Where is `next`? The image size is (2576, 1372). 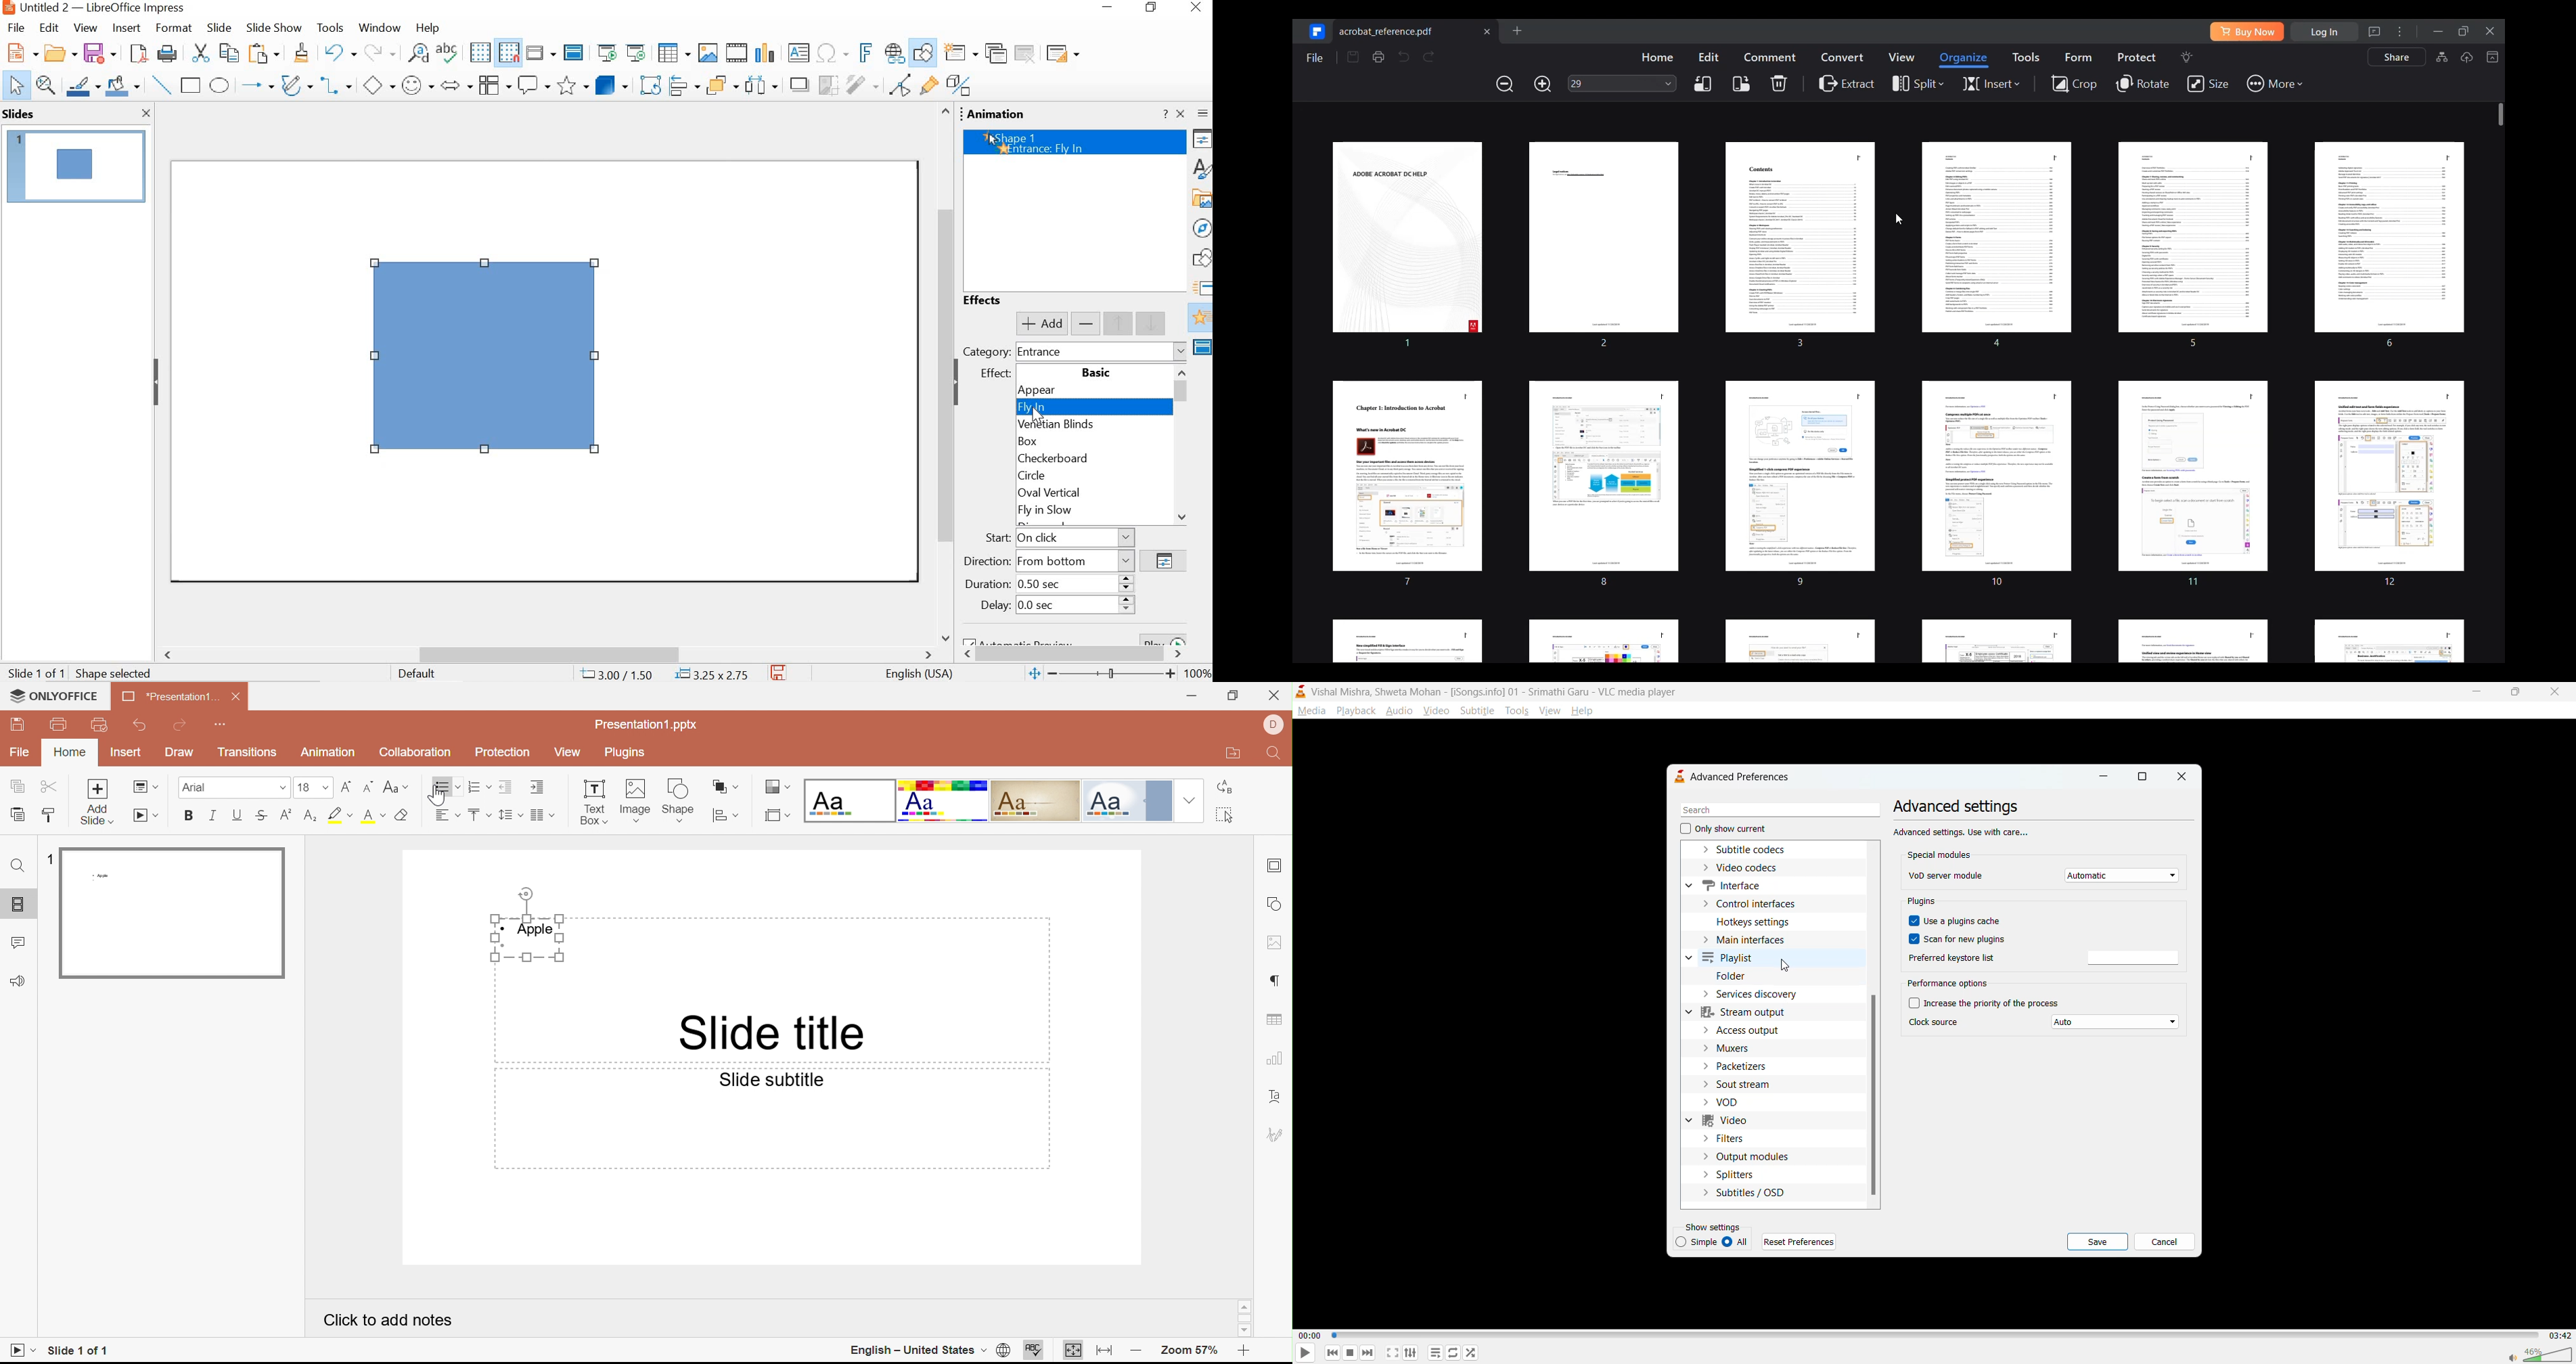 next is located at coordinates (1367, 1351).